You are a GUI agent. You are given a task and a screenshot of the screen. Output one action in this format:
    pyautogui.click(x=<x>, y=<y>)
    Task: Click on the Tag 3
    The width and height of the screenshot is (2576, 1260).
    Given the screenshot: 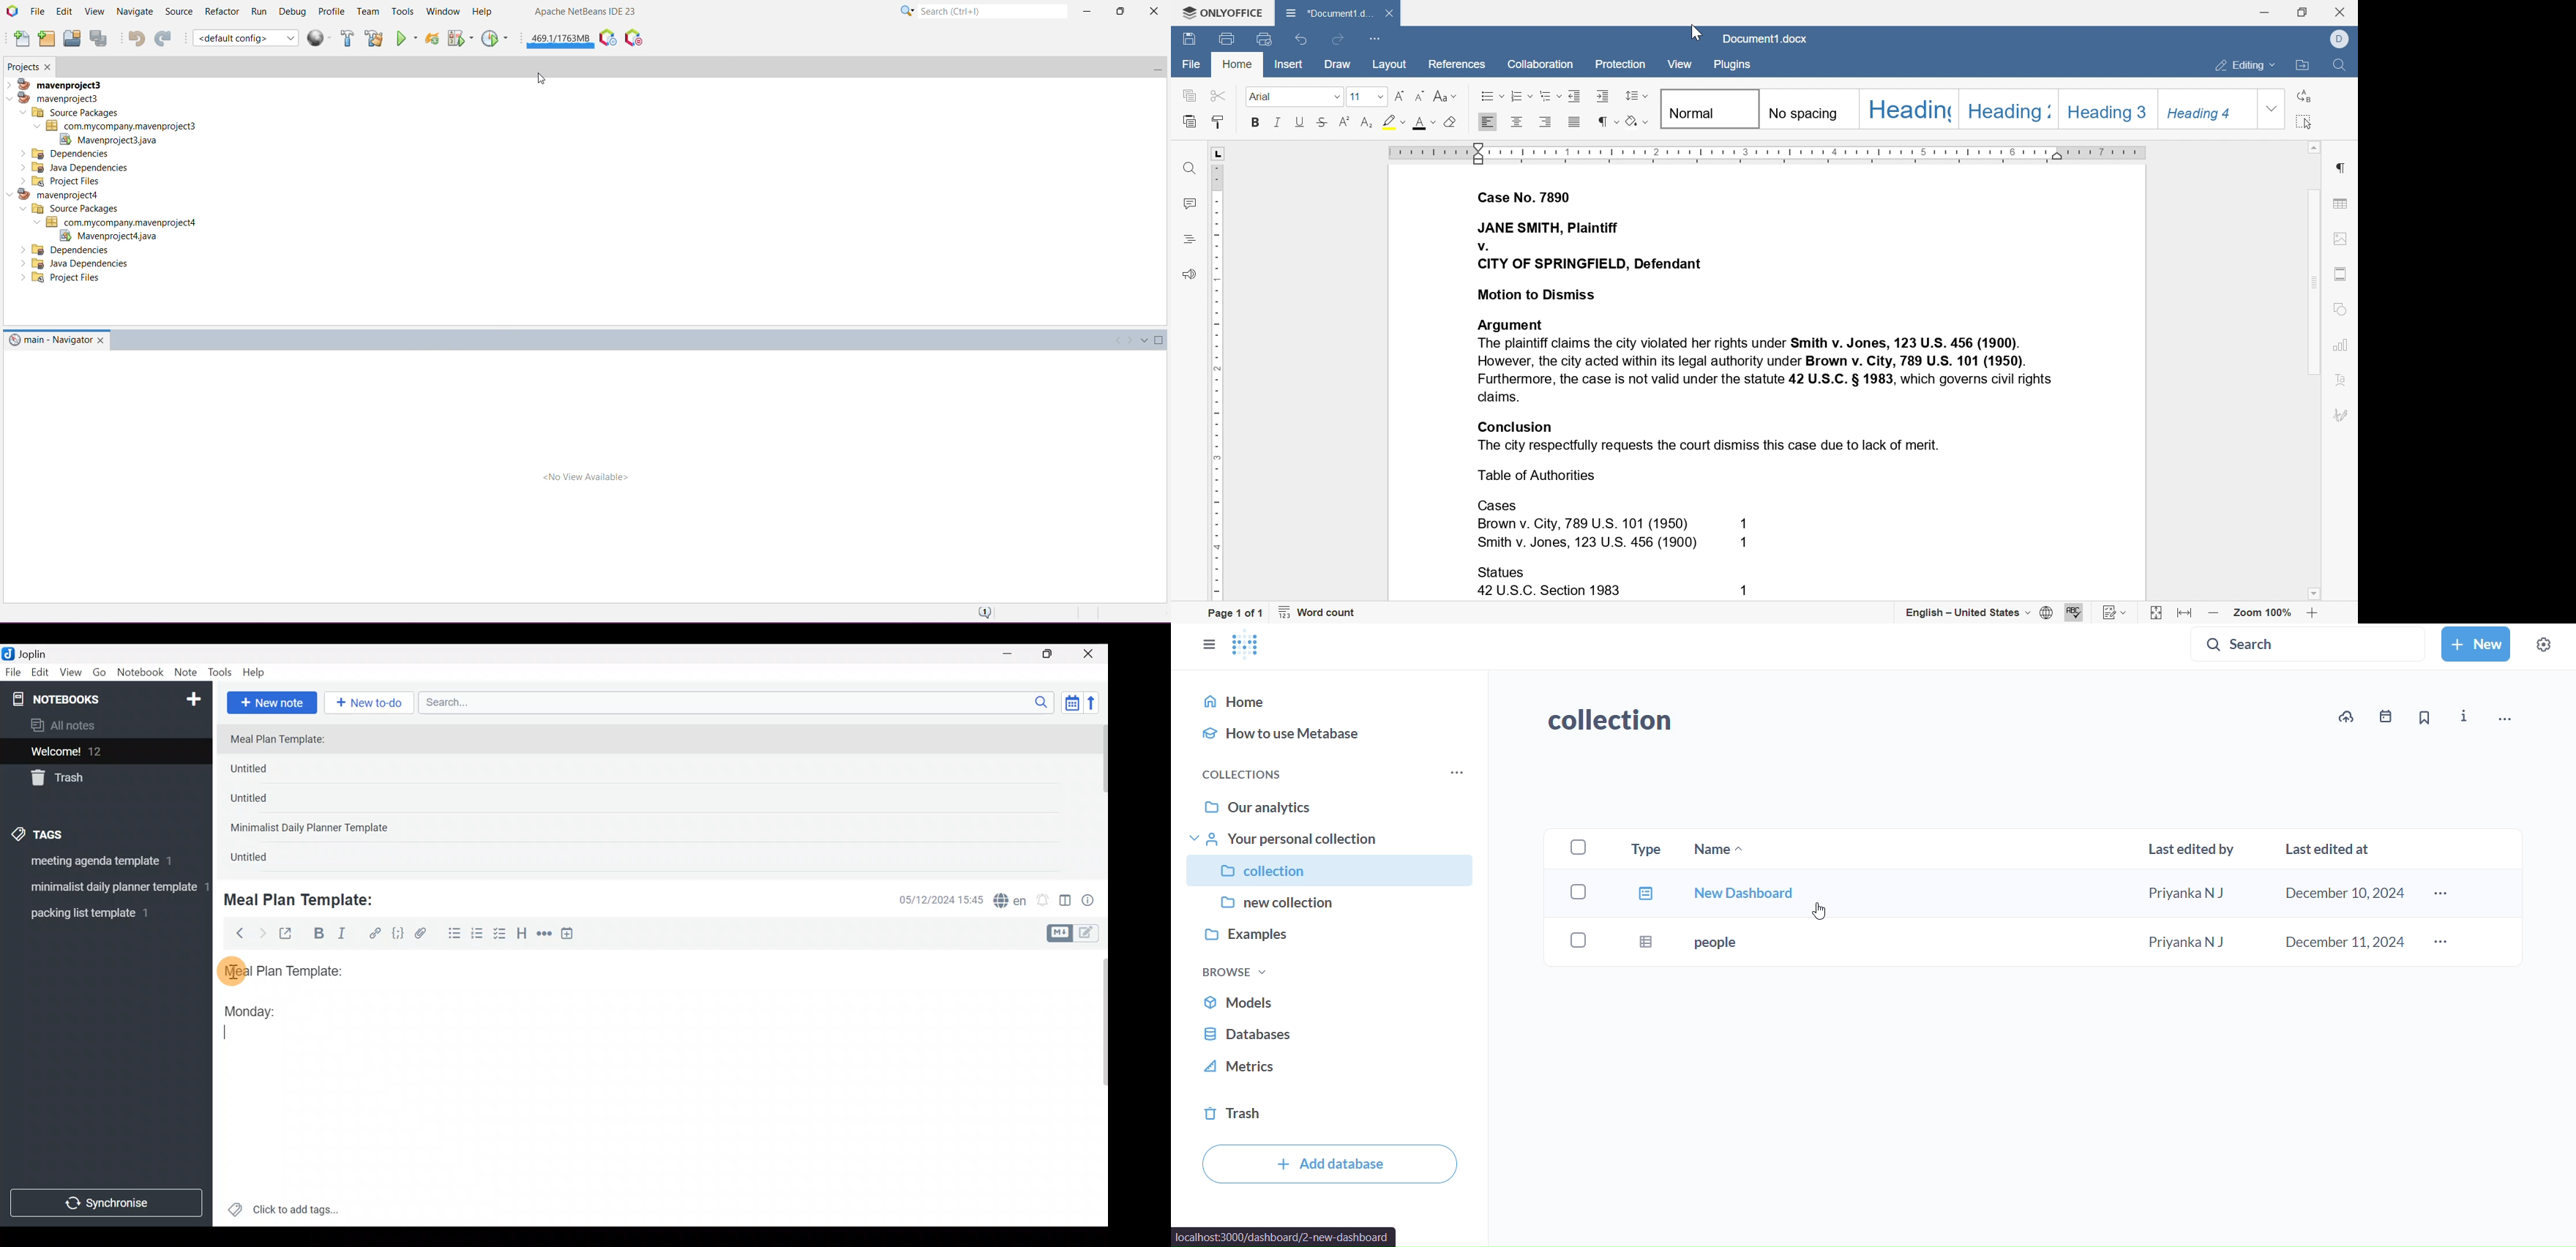 What is the action you would take?
    pyautogui.click(x=102, y=913)
    